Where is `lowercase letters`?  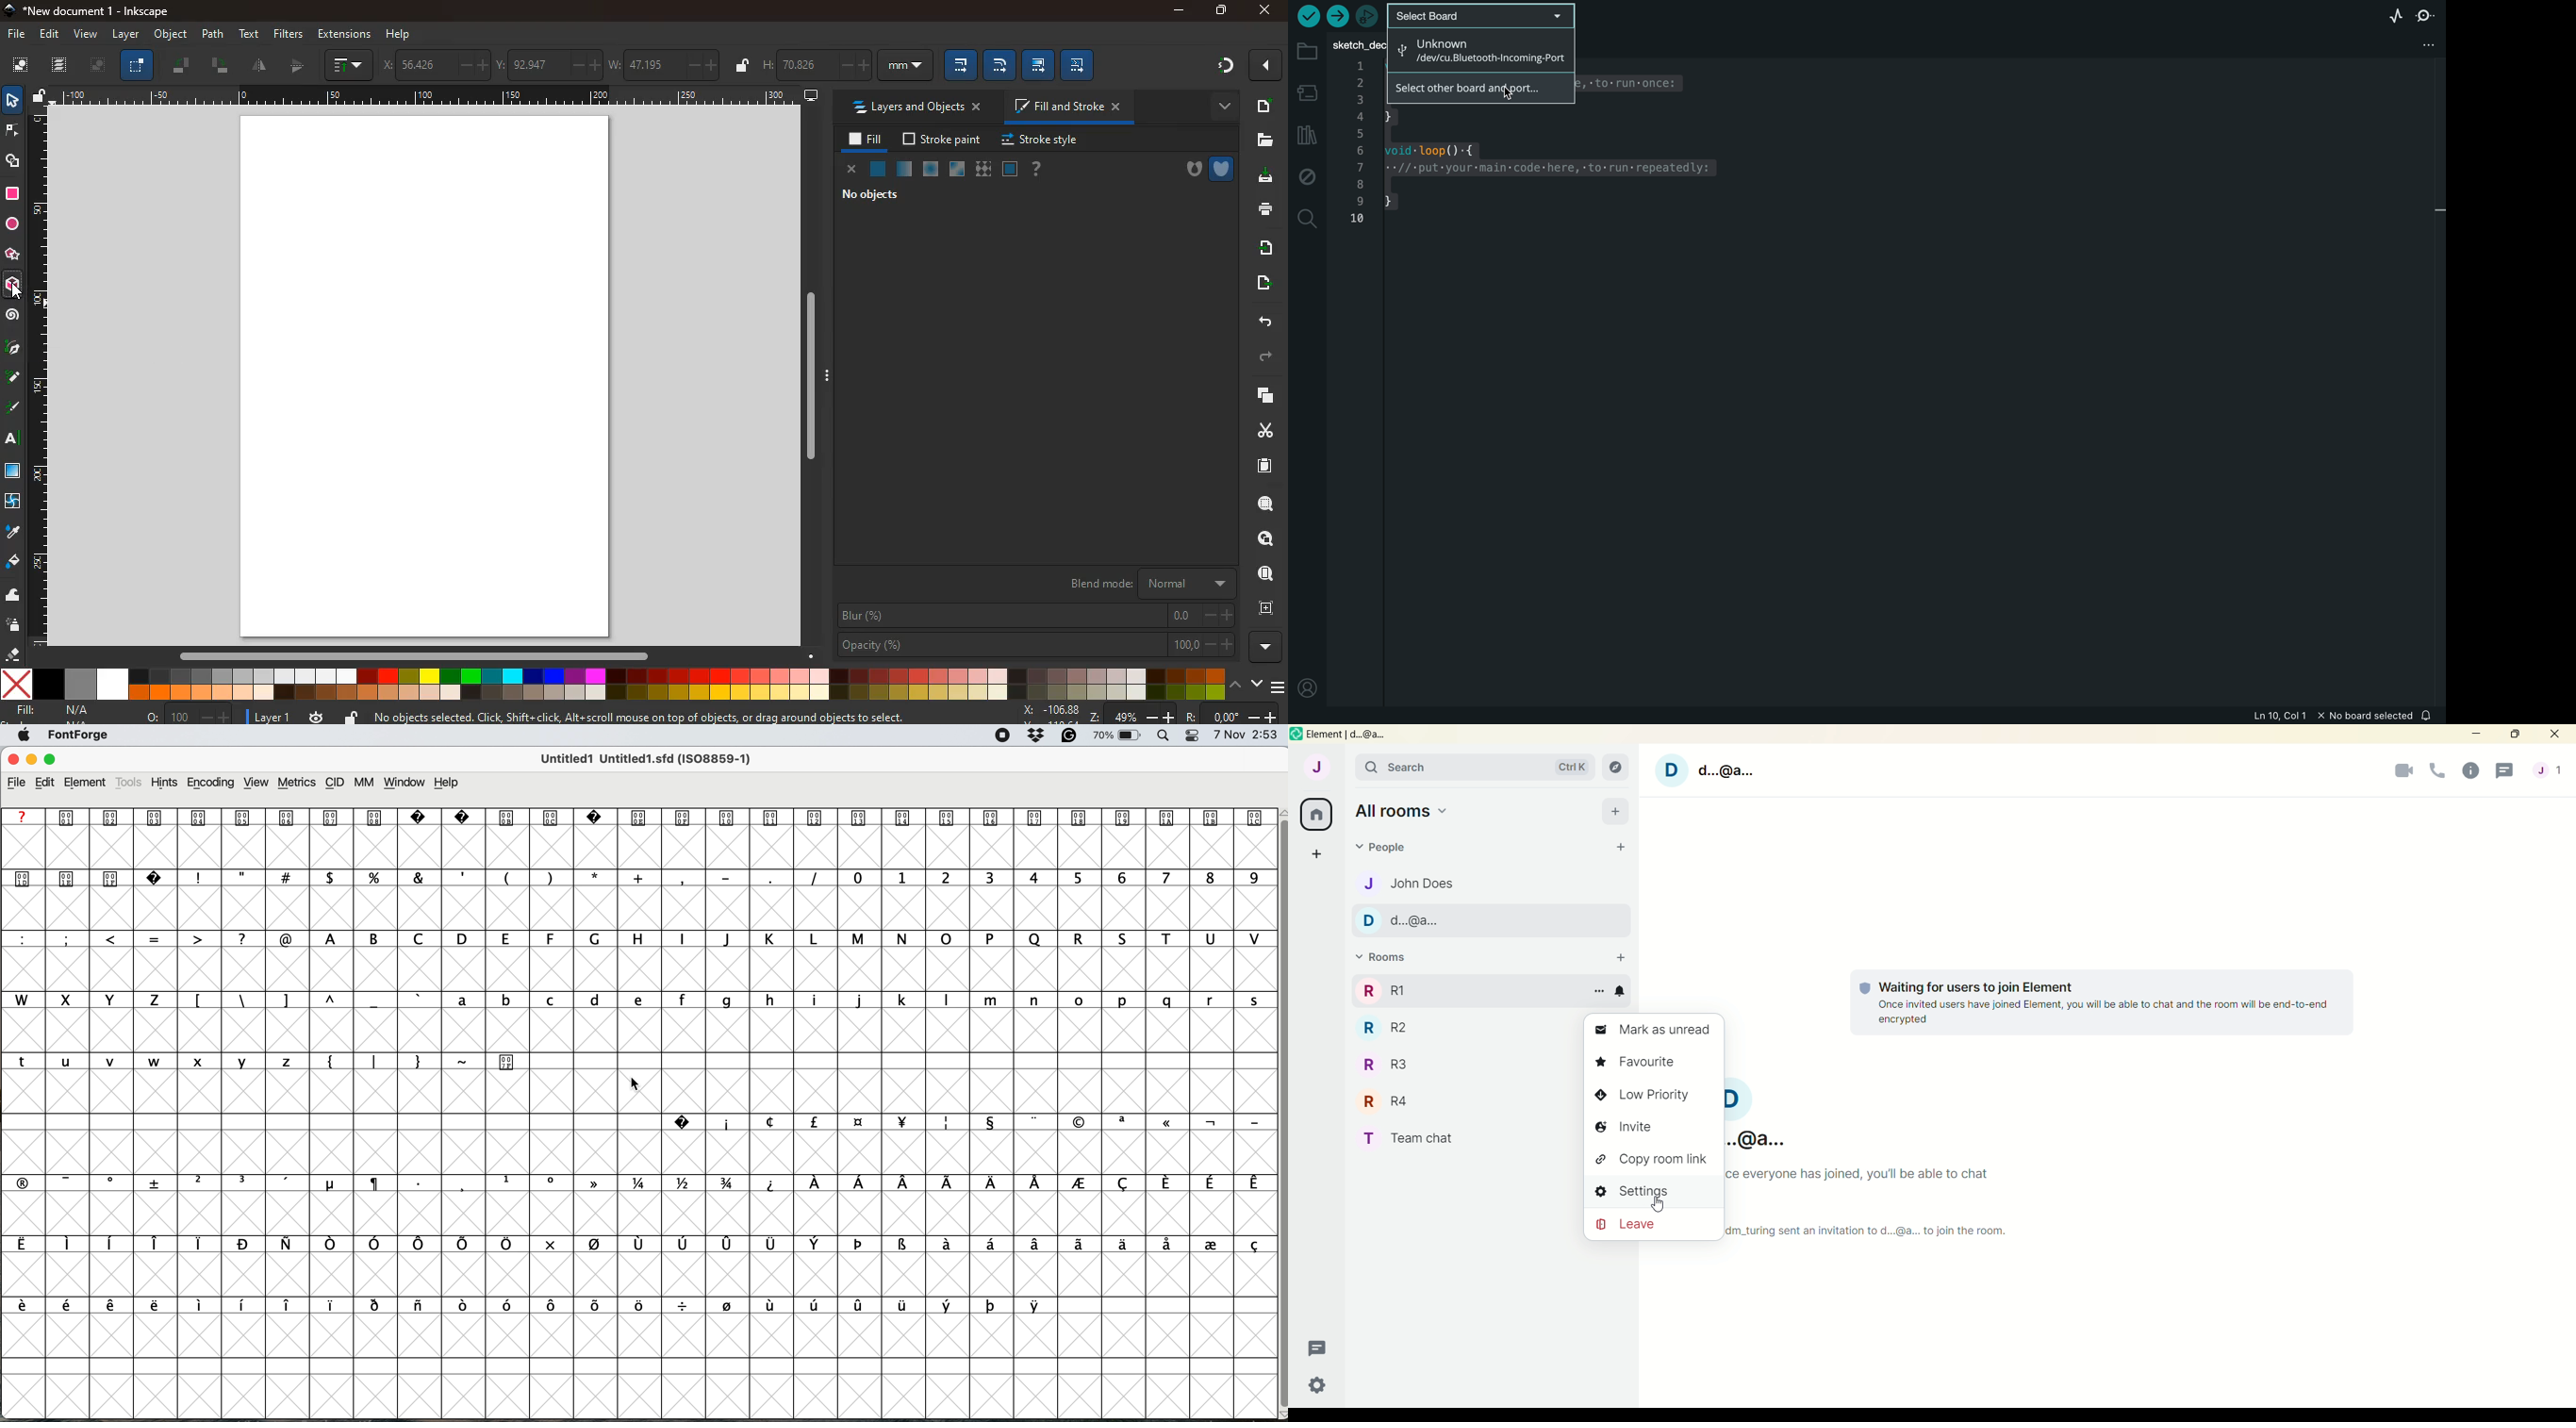 lowercase letters is located at coordinates (852, 1000).